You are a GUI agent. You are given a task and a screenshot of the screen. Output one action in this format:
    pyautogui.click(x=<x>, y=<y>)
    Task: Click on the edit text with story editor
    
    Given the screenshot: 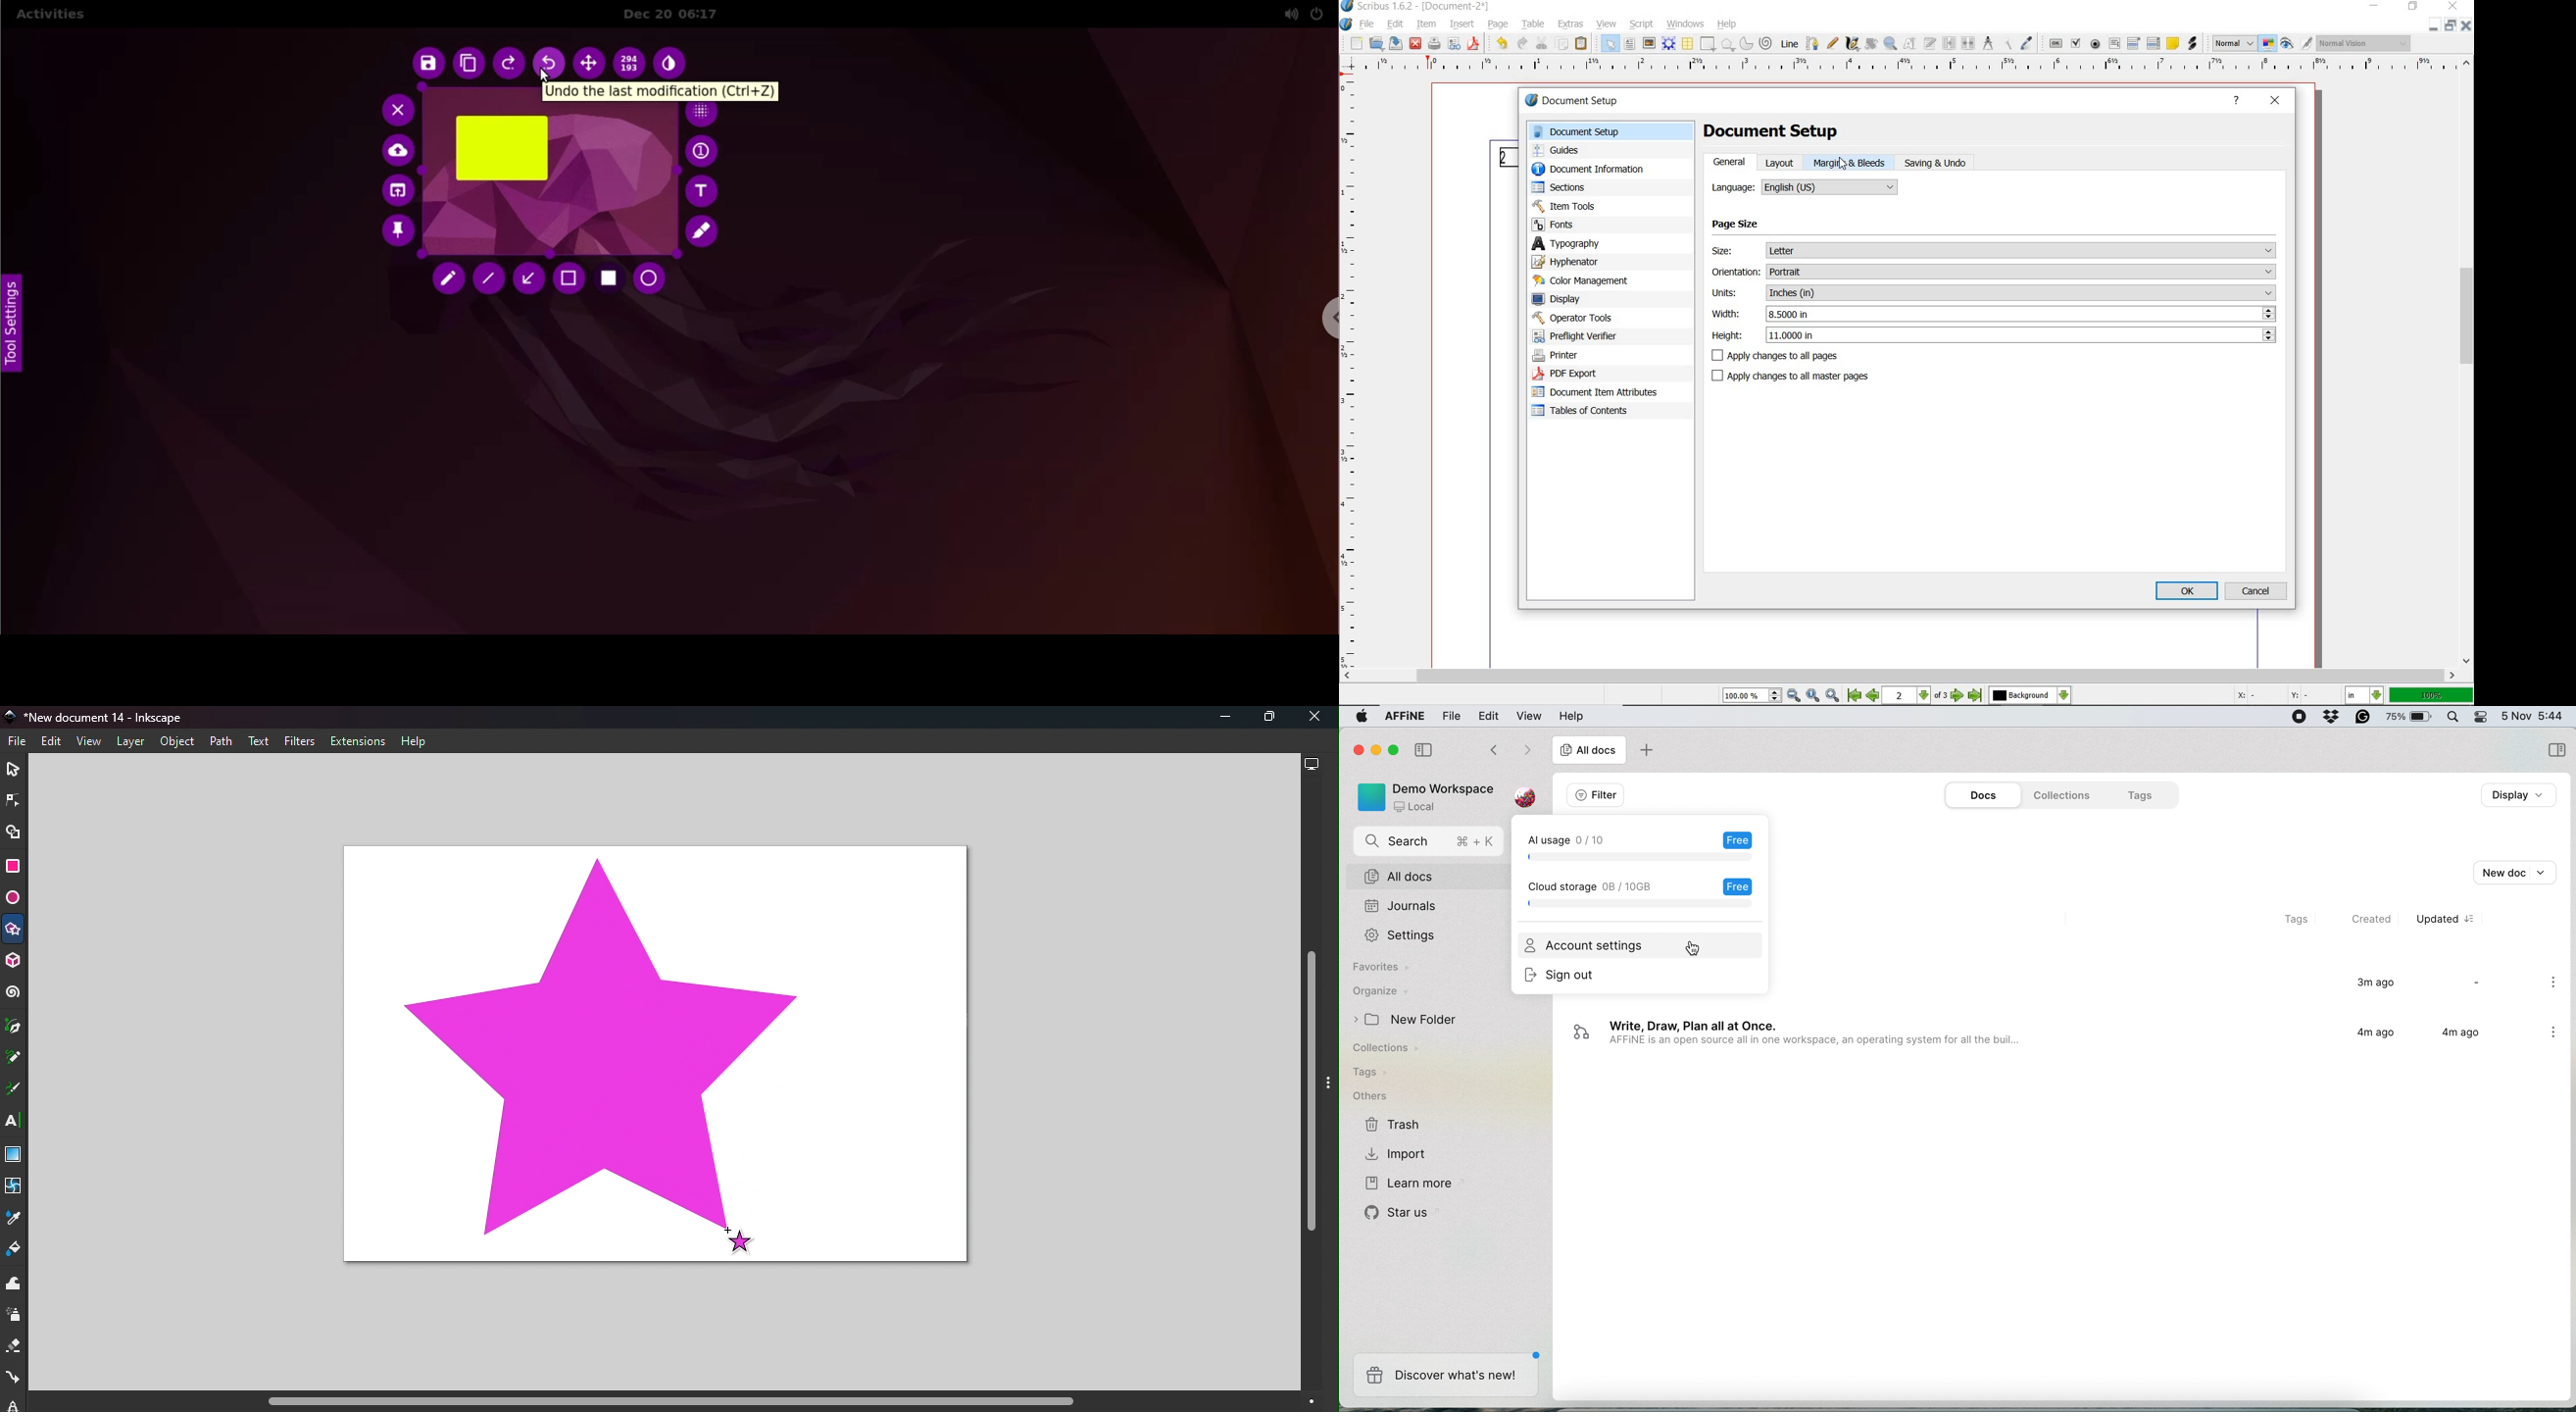 What is the action you would take?
    pyautogui.click(x=1930, y=43)
    